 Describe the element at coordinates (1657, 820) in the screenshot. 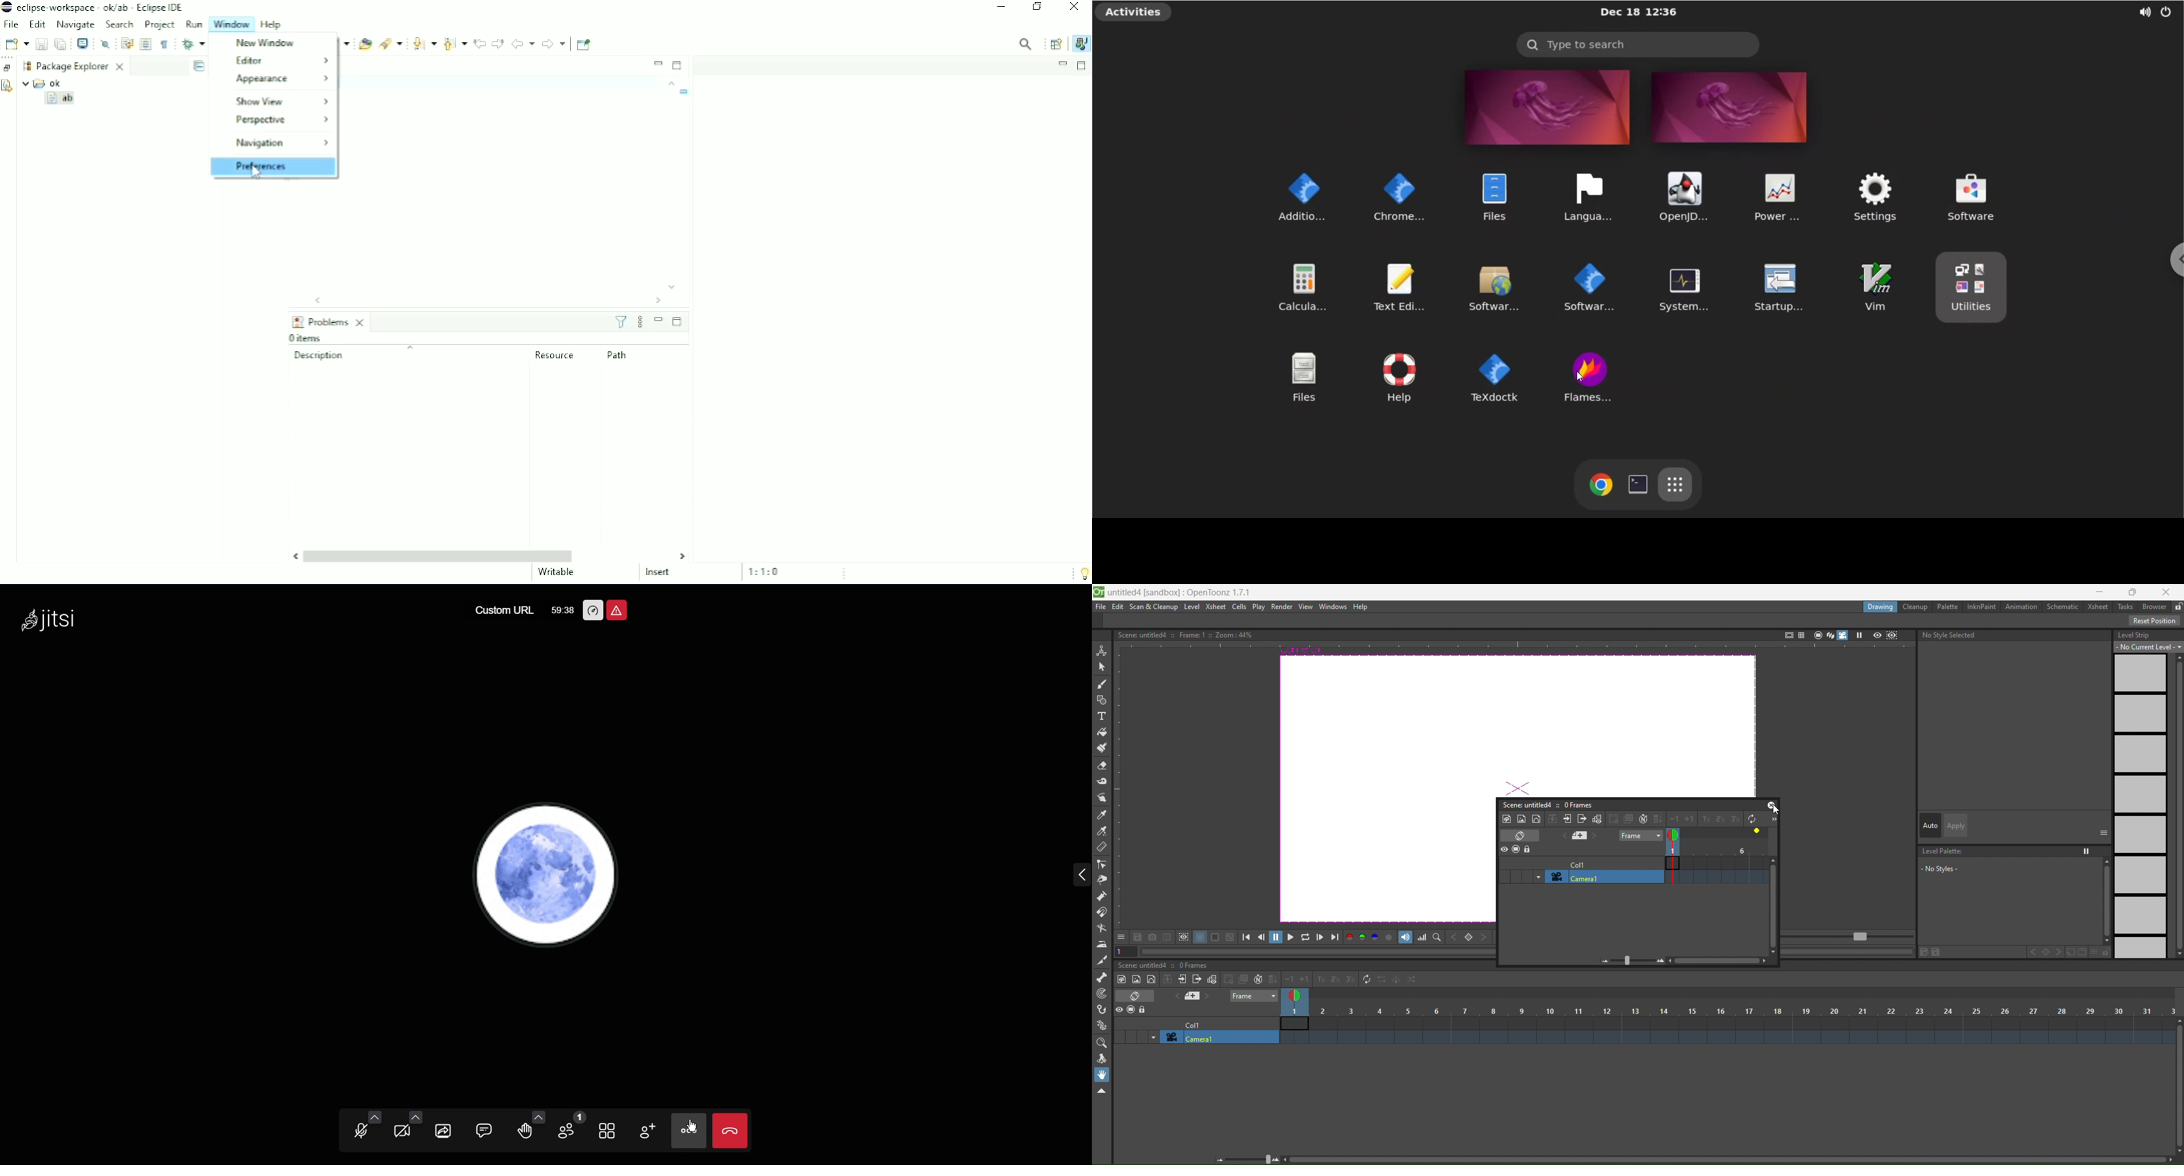

I see `` at that location.